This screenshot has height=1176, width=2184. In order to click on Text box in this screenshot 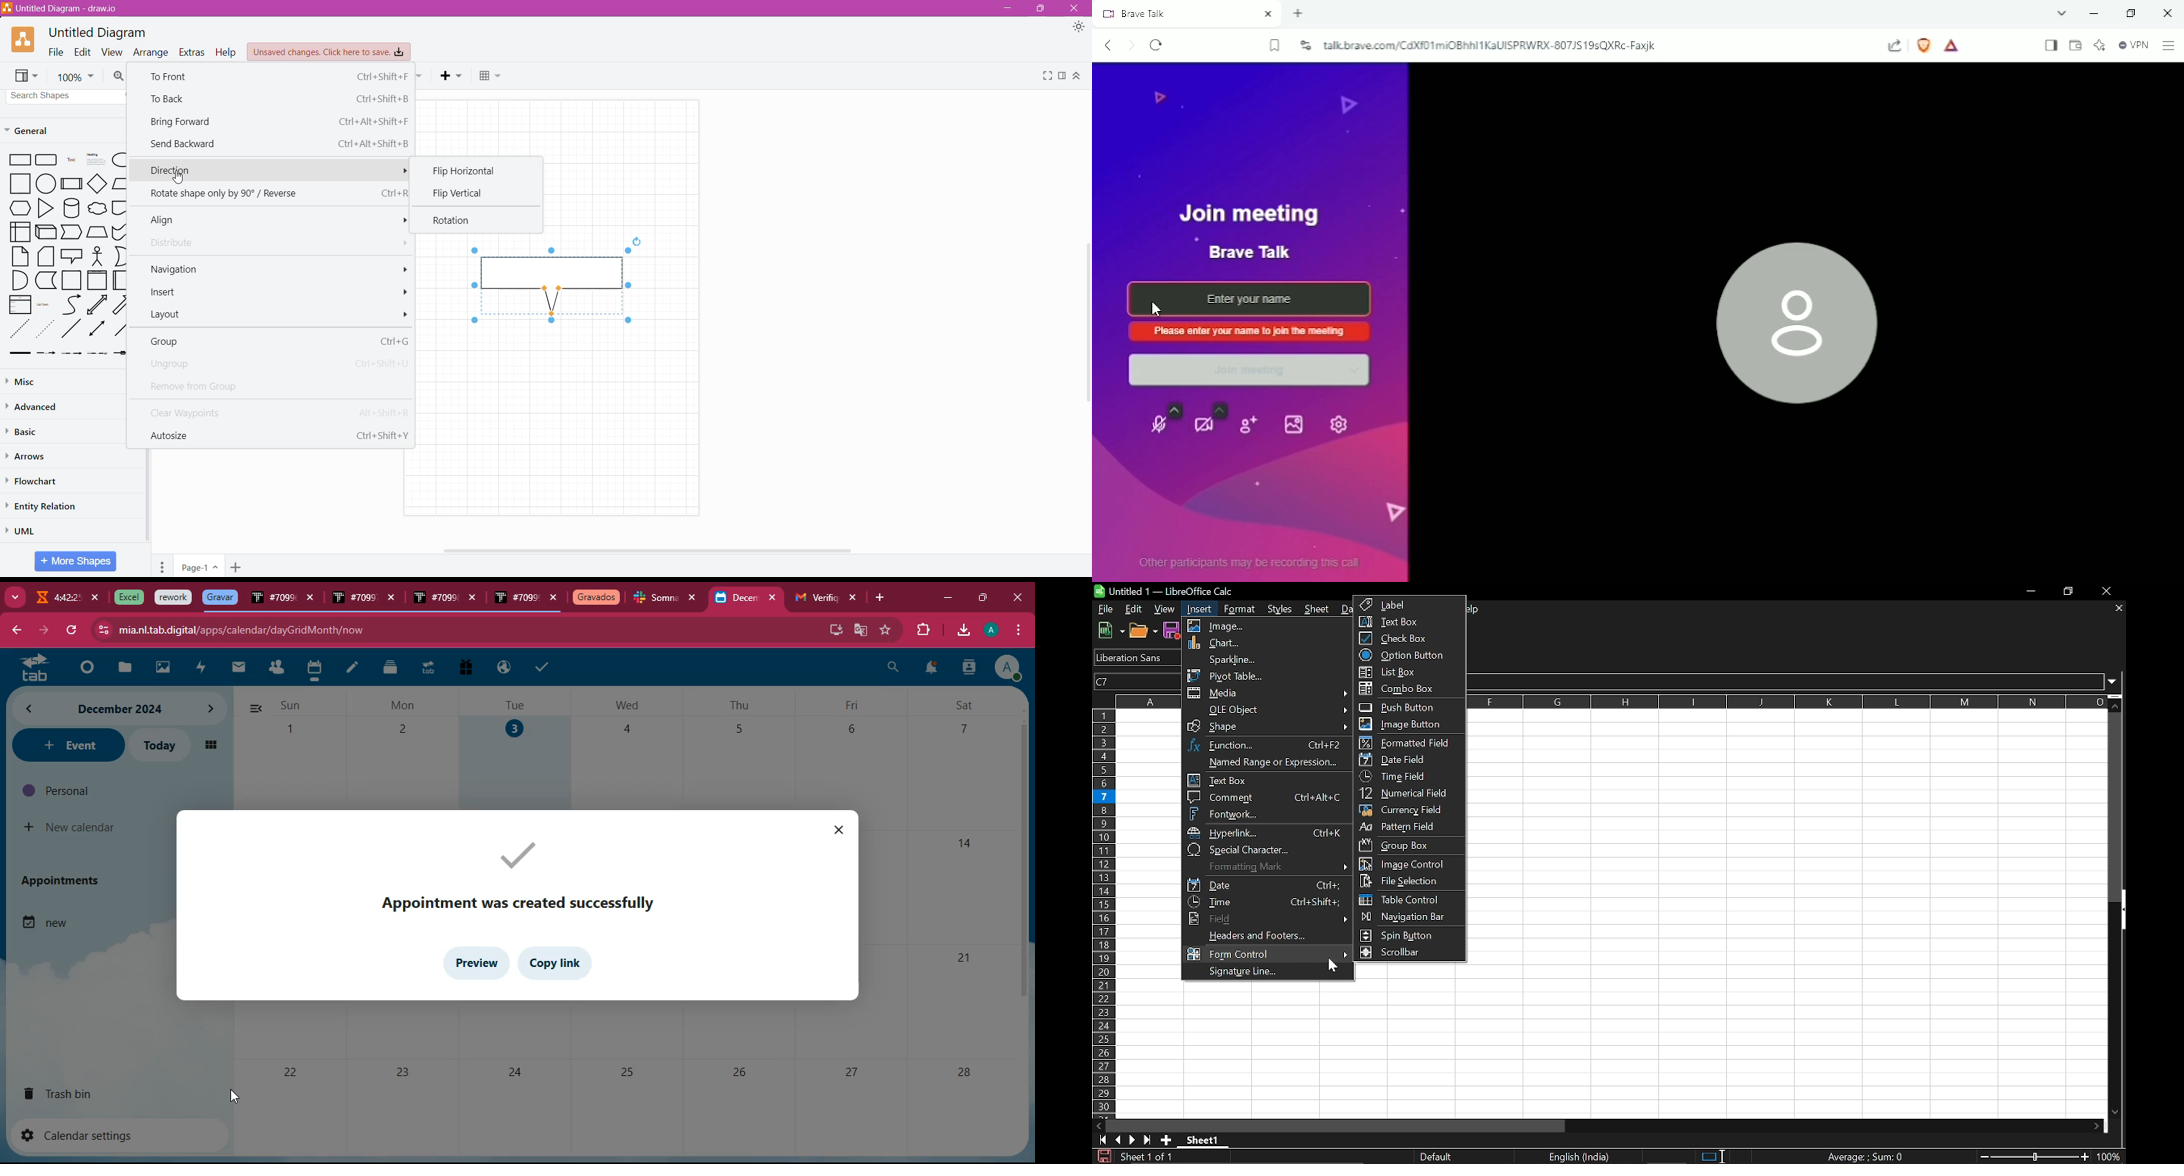, I will do `click(1409, 622)`.